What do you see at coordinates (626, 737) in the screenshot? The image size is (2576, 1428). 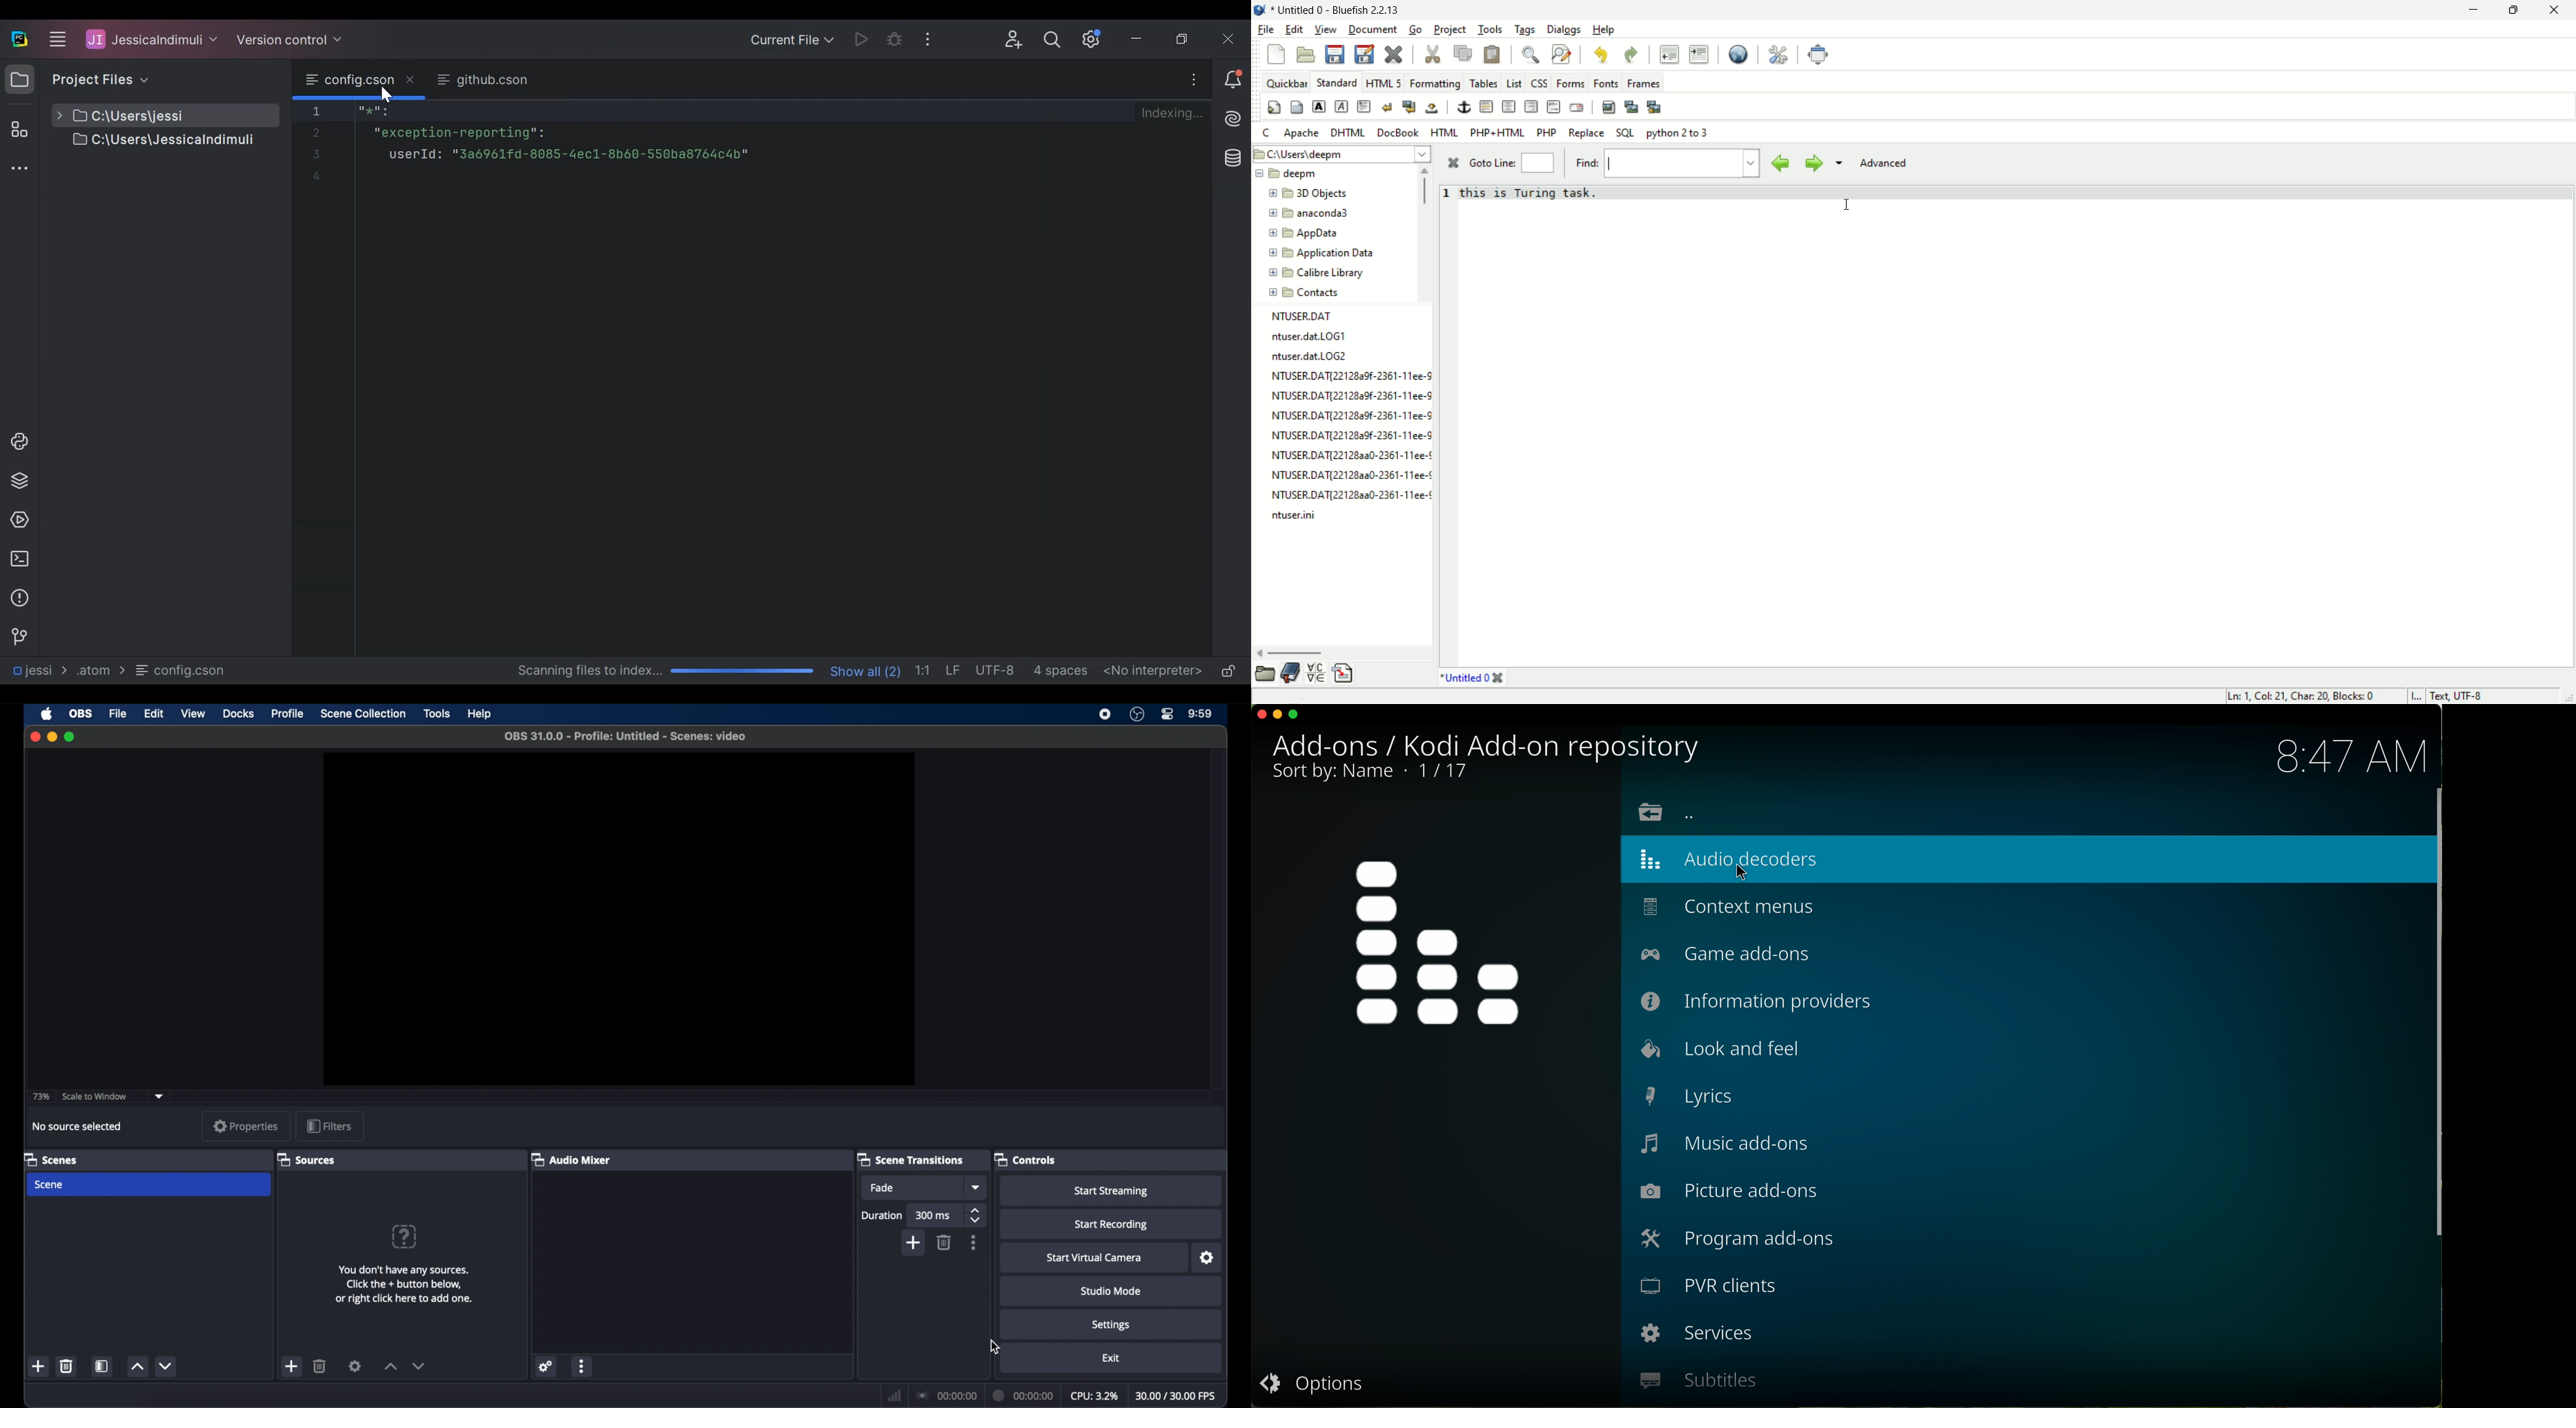 I see `filename` at bounding box center [626, 737].